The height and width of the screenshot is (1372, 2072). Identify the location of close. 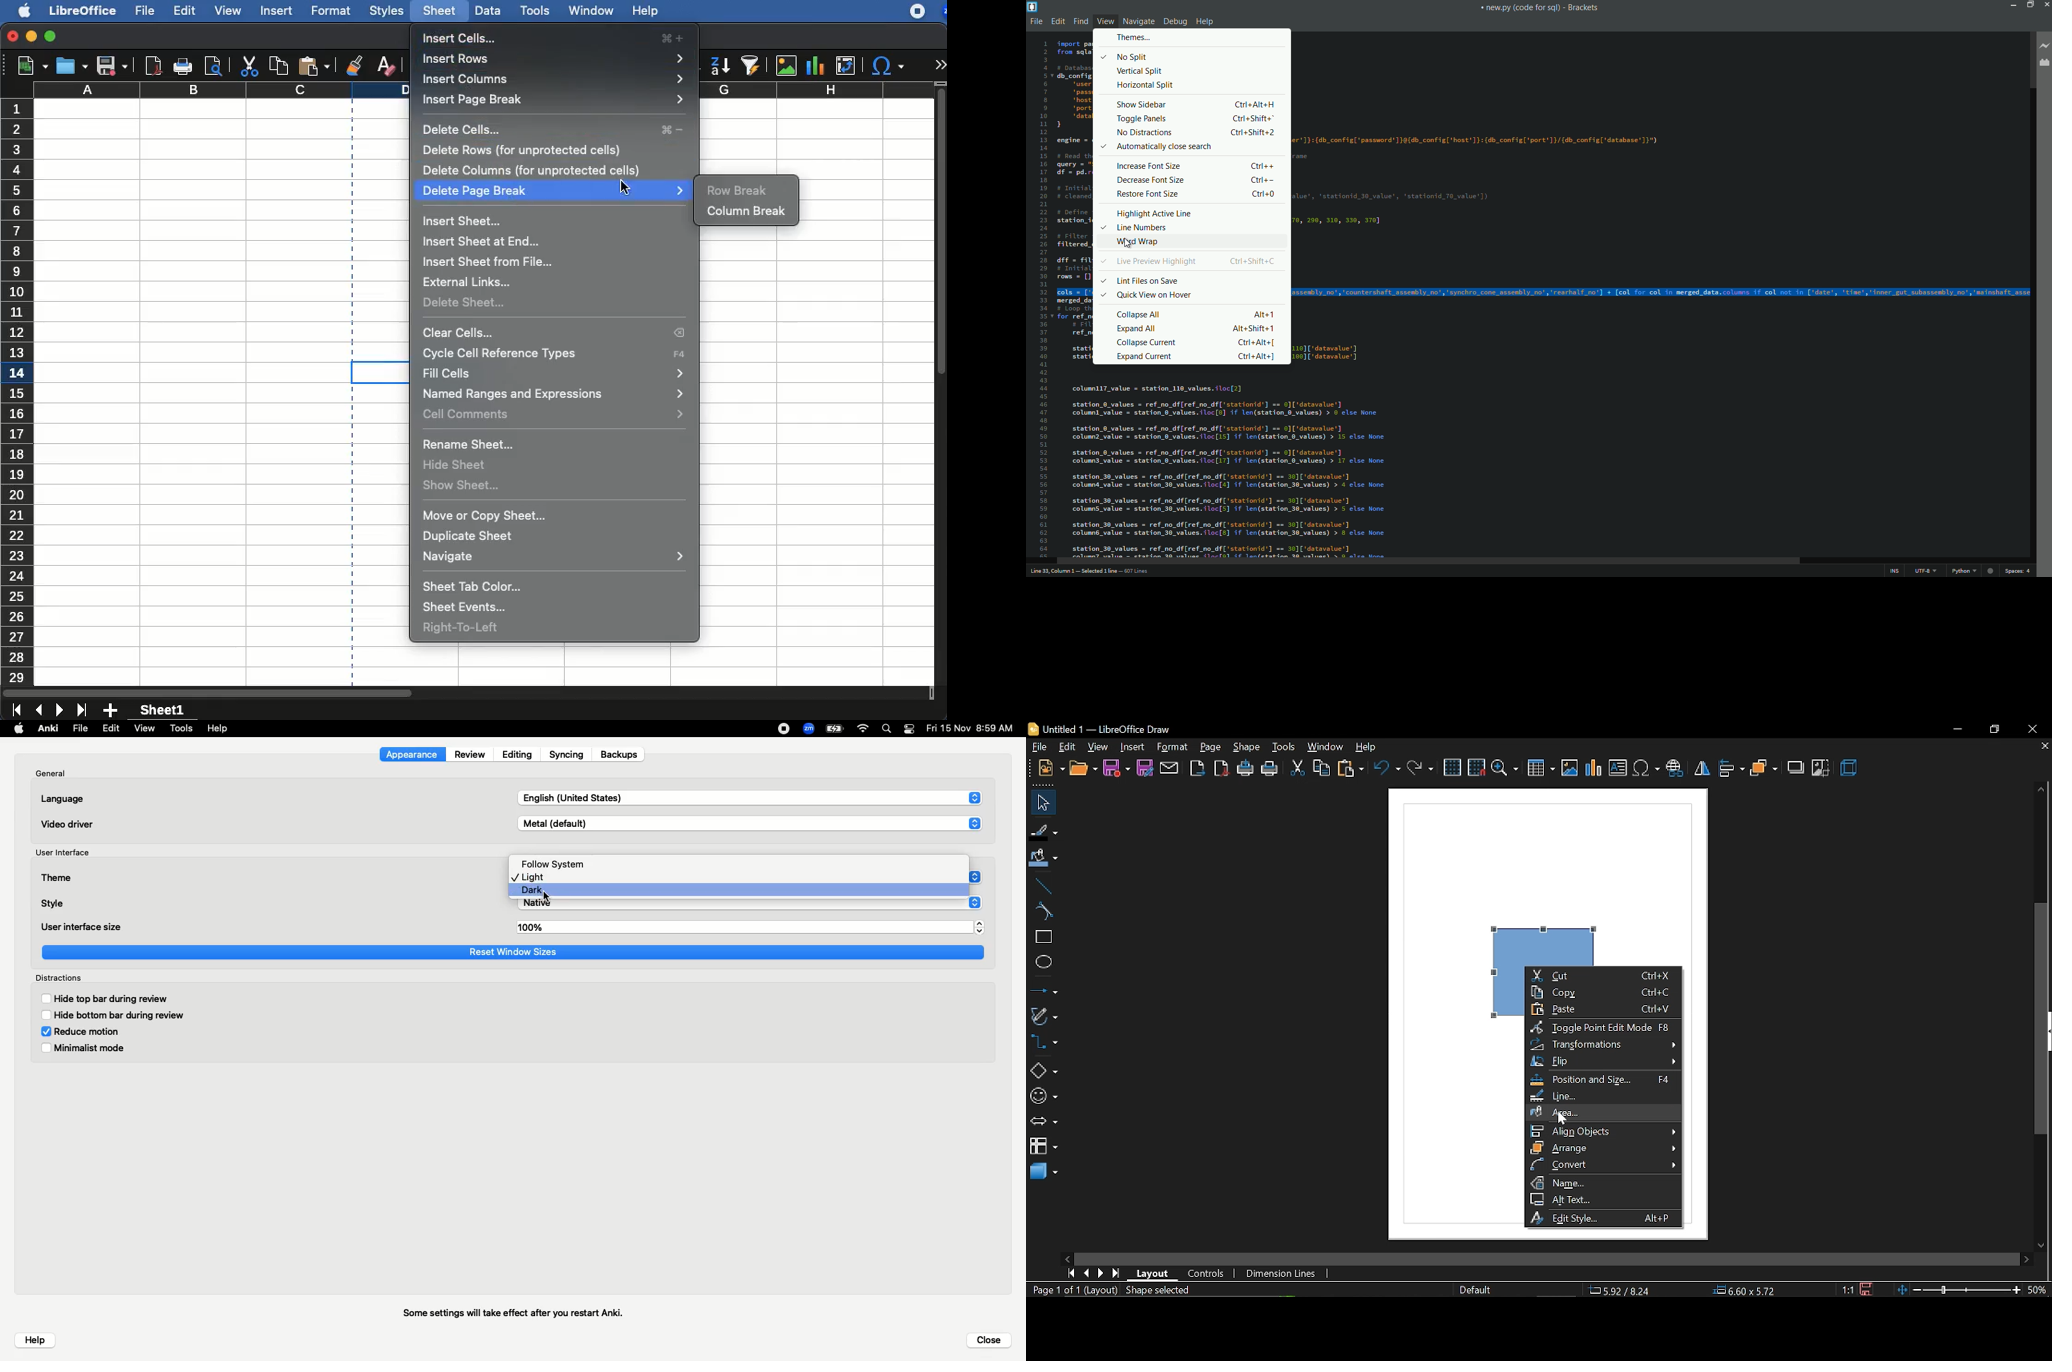
(2036, 729).